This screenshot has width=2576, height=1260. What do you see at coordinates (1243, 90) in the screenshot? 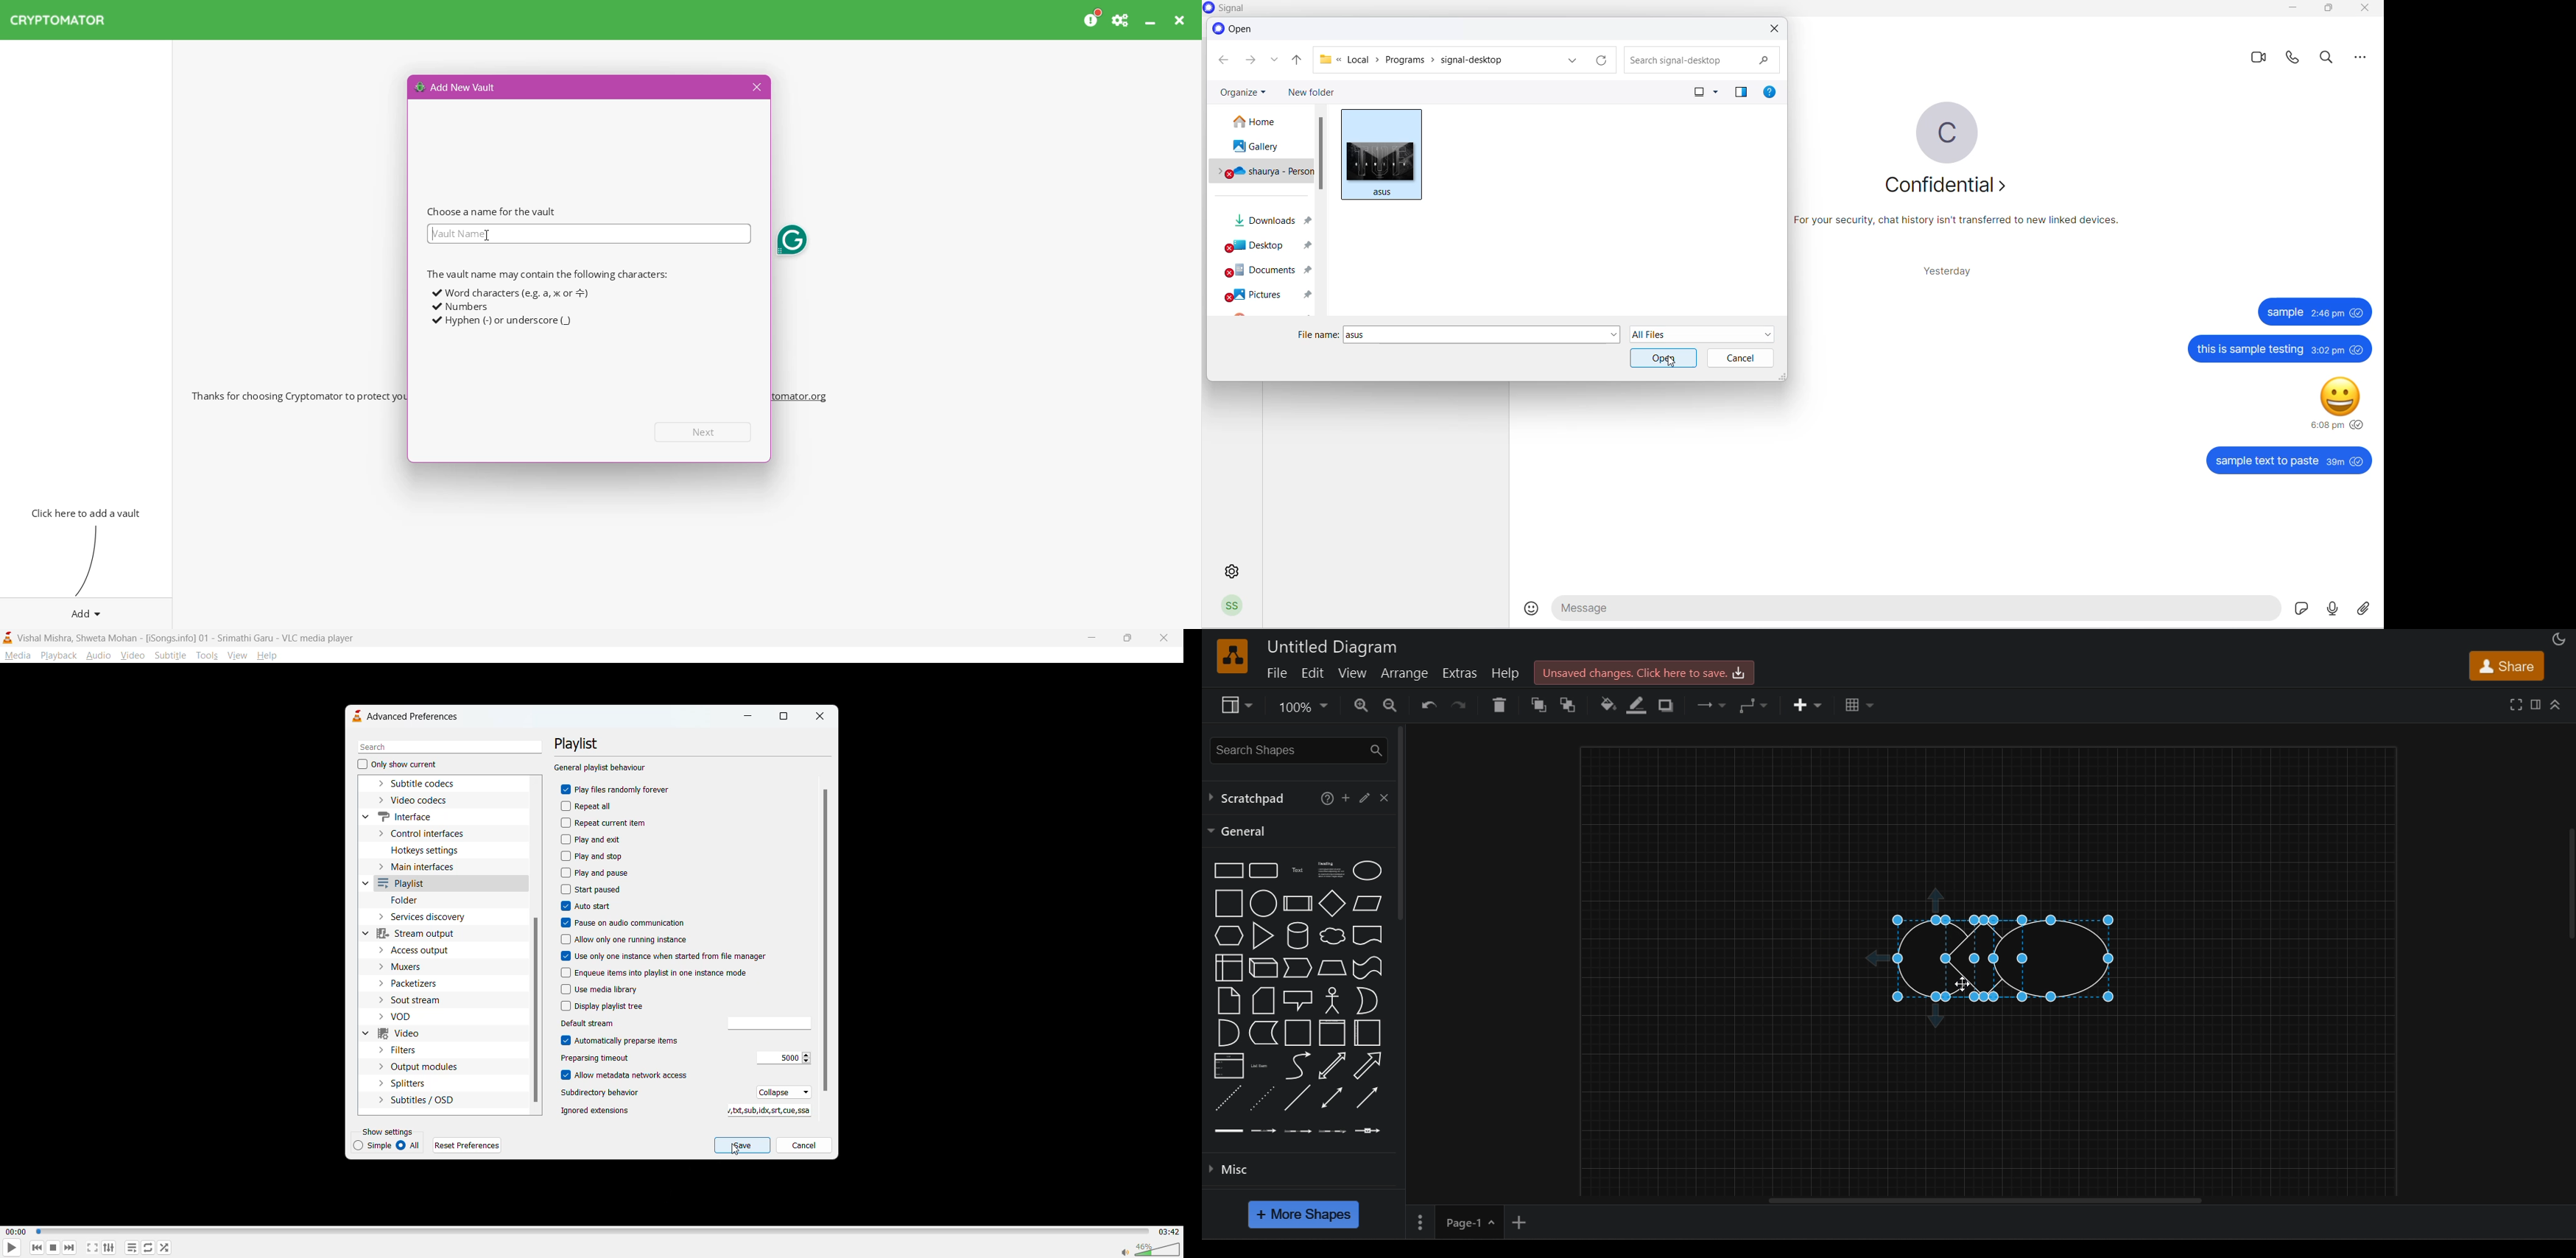
I see `organize` at bounding box center [1243, 90].